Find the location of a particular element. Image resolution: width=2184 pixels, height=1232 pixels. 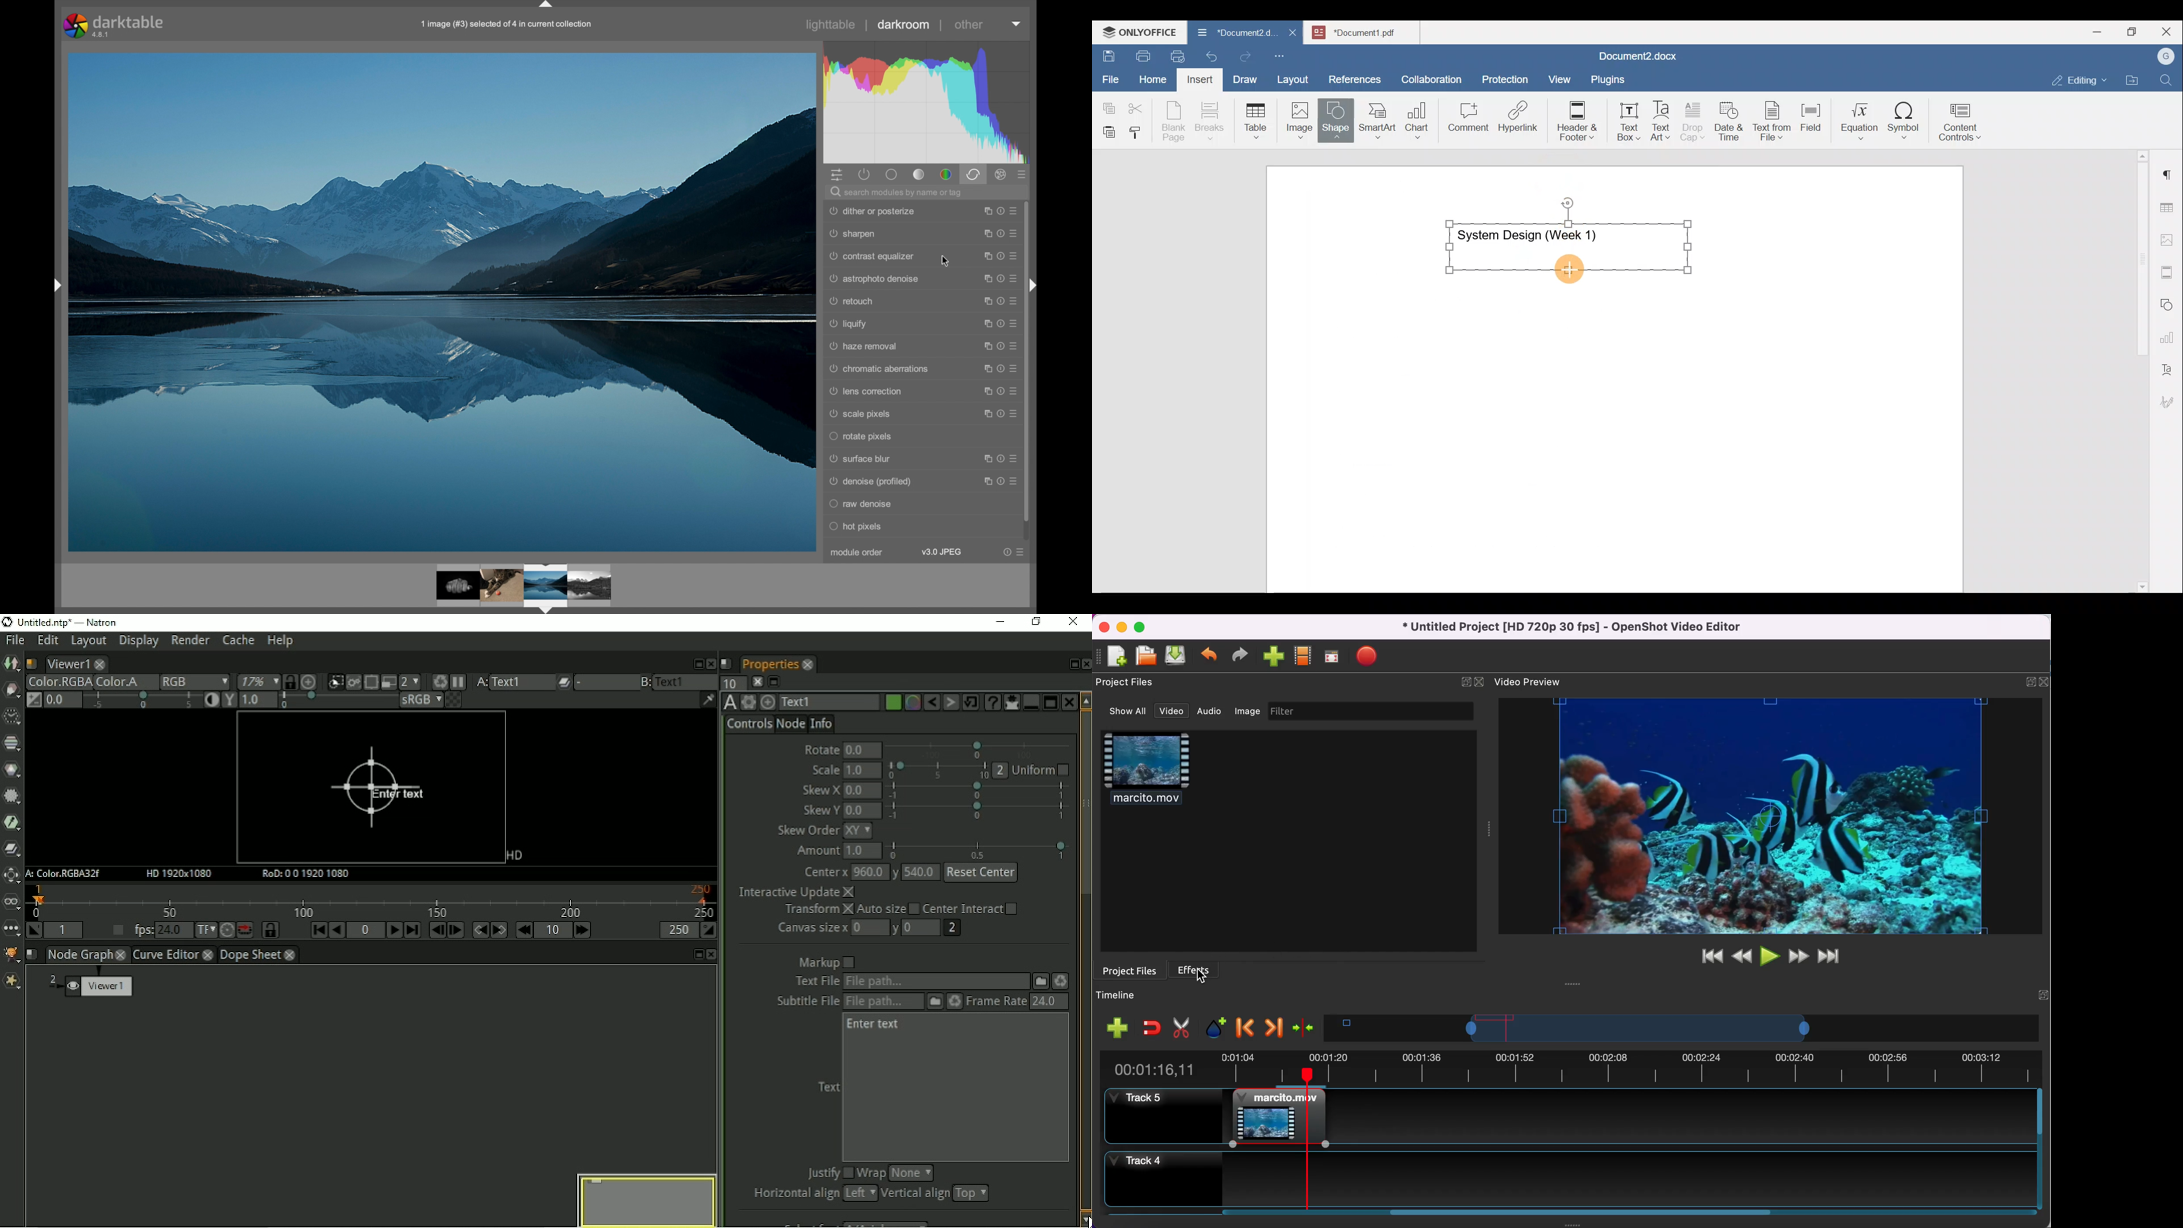

Undo is located at coordinates (1209, 55).